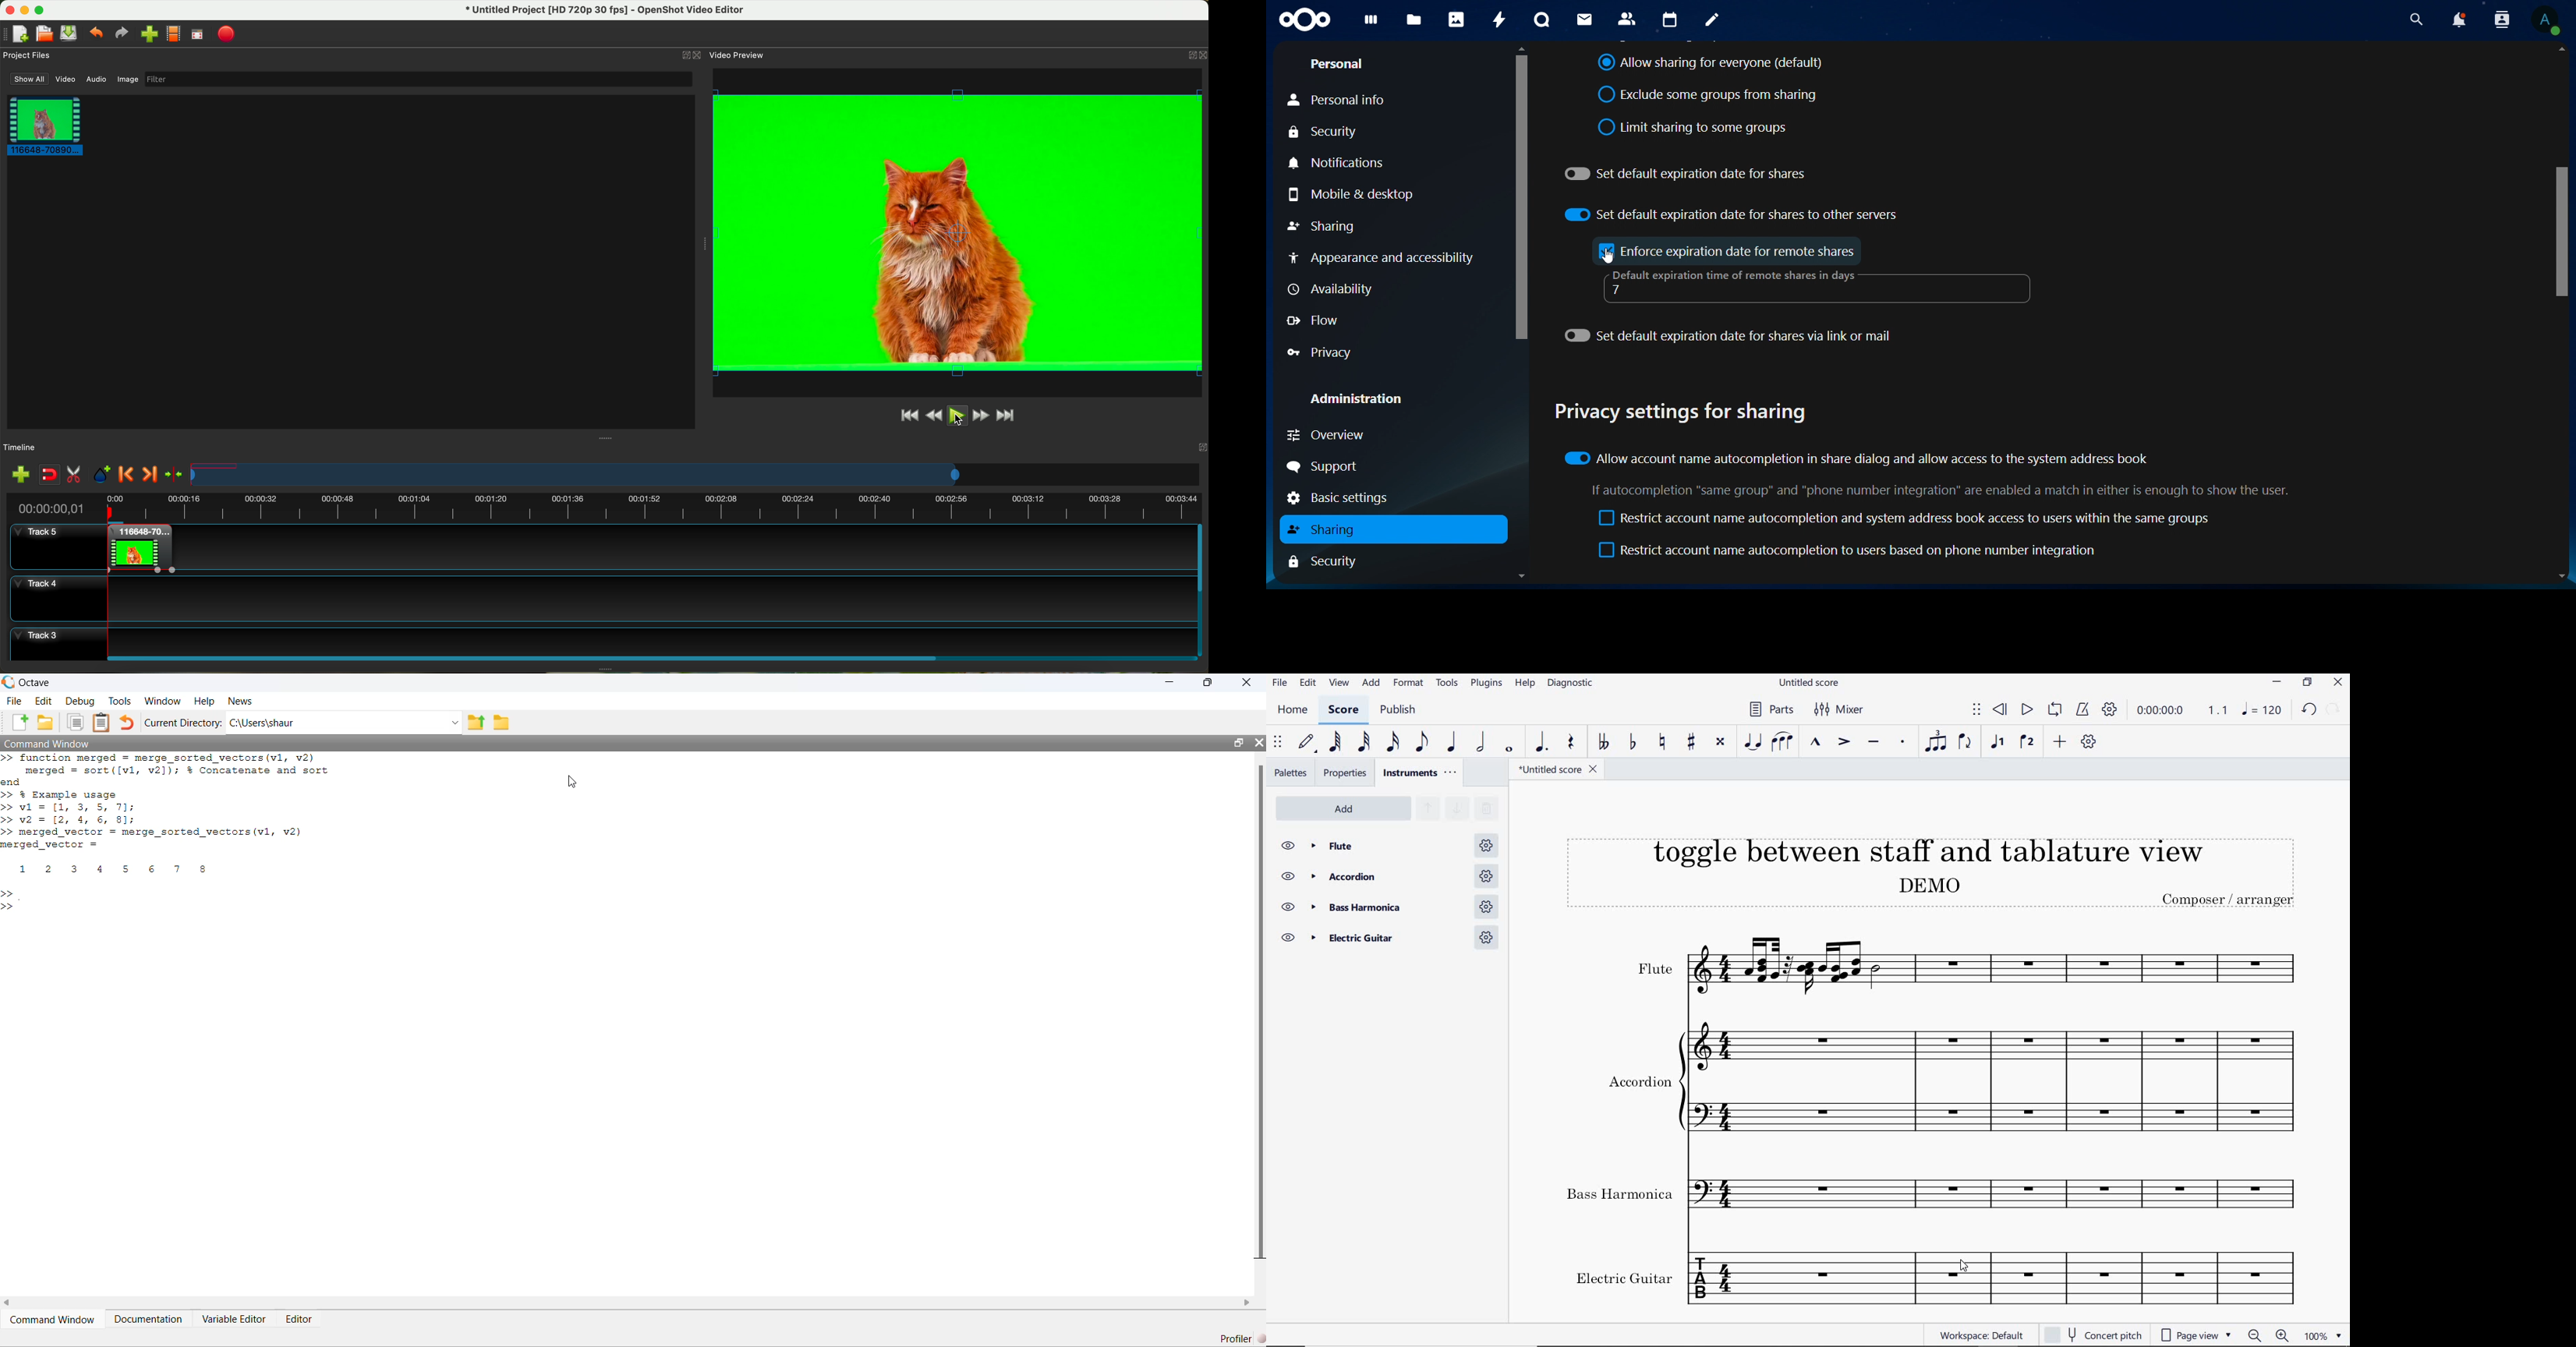 This screenshot has width=2576, height=1372. I want to click on edit, so click(1307, 685).